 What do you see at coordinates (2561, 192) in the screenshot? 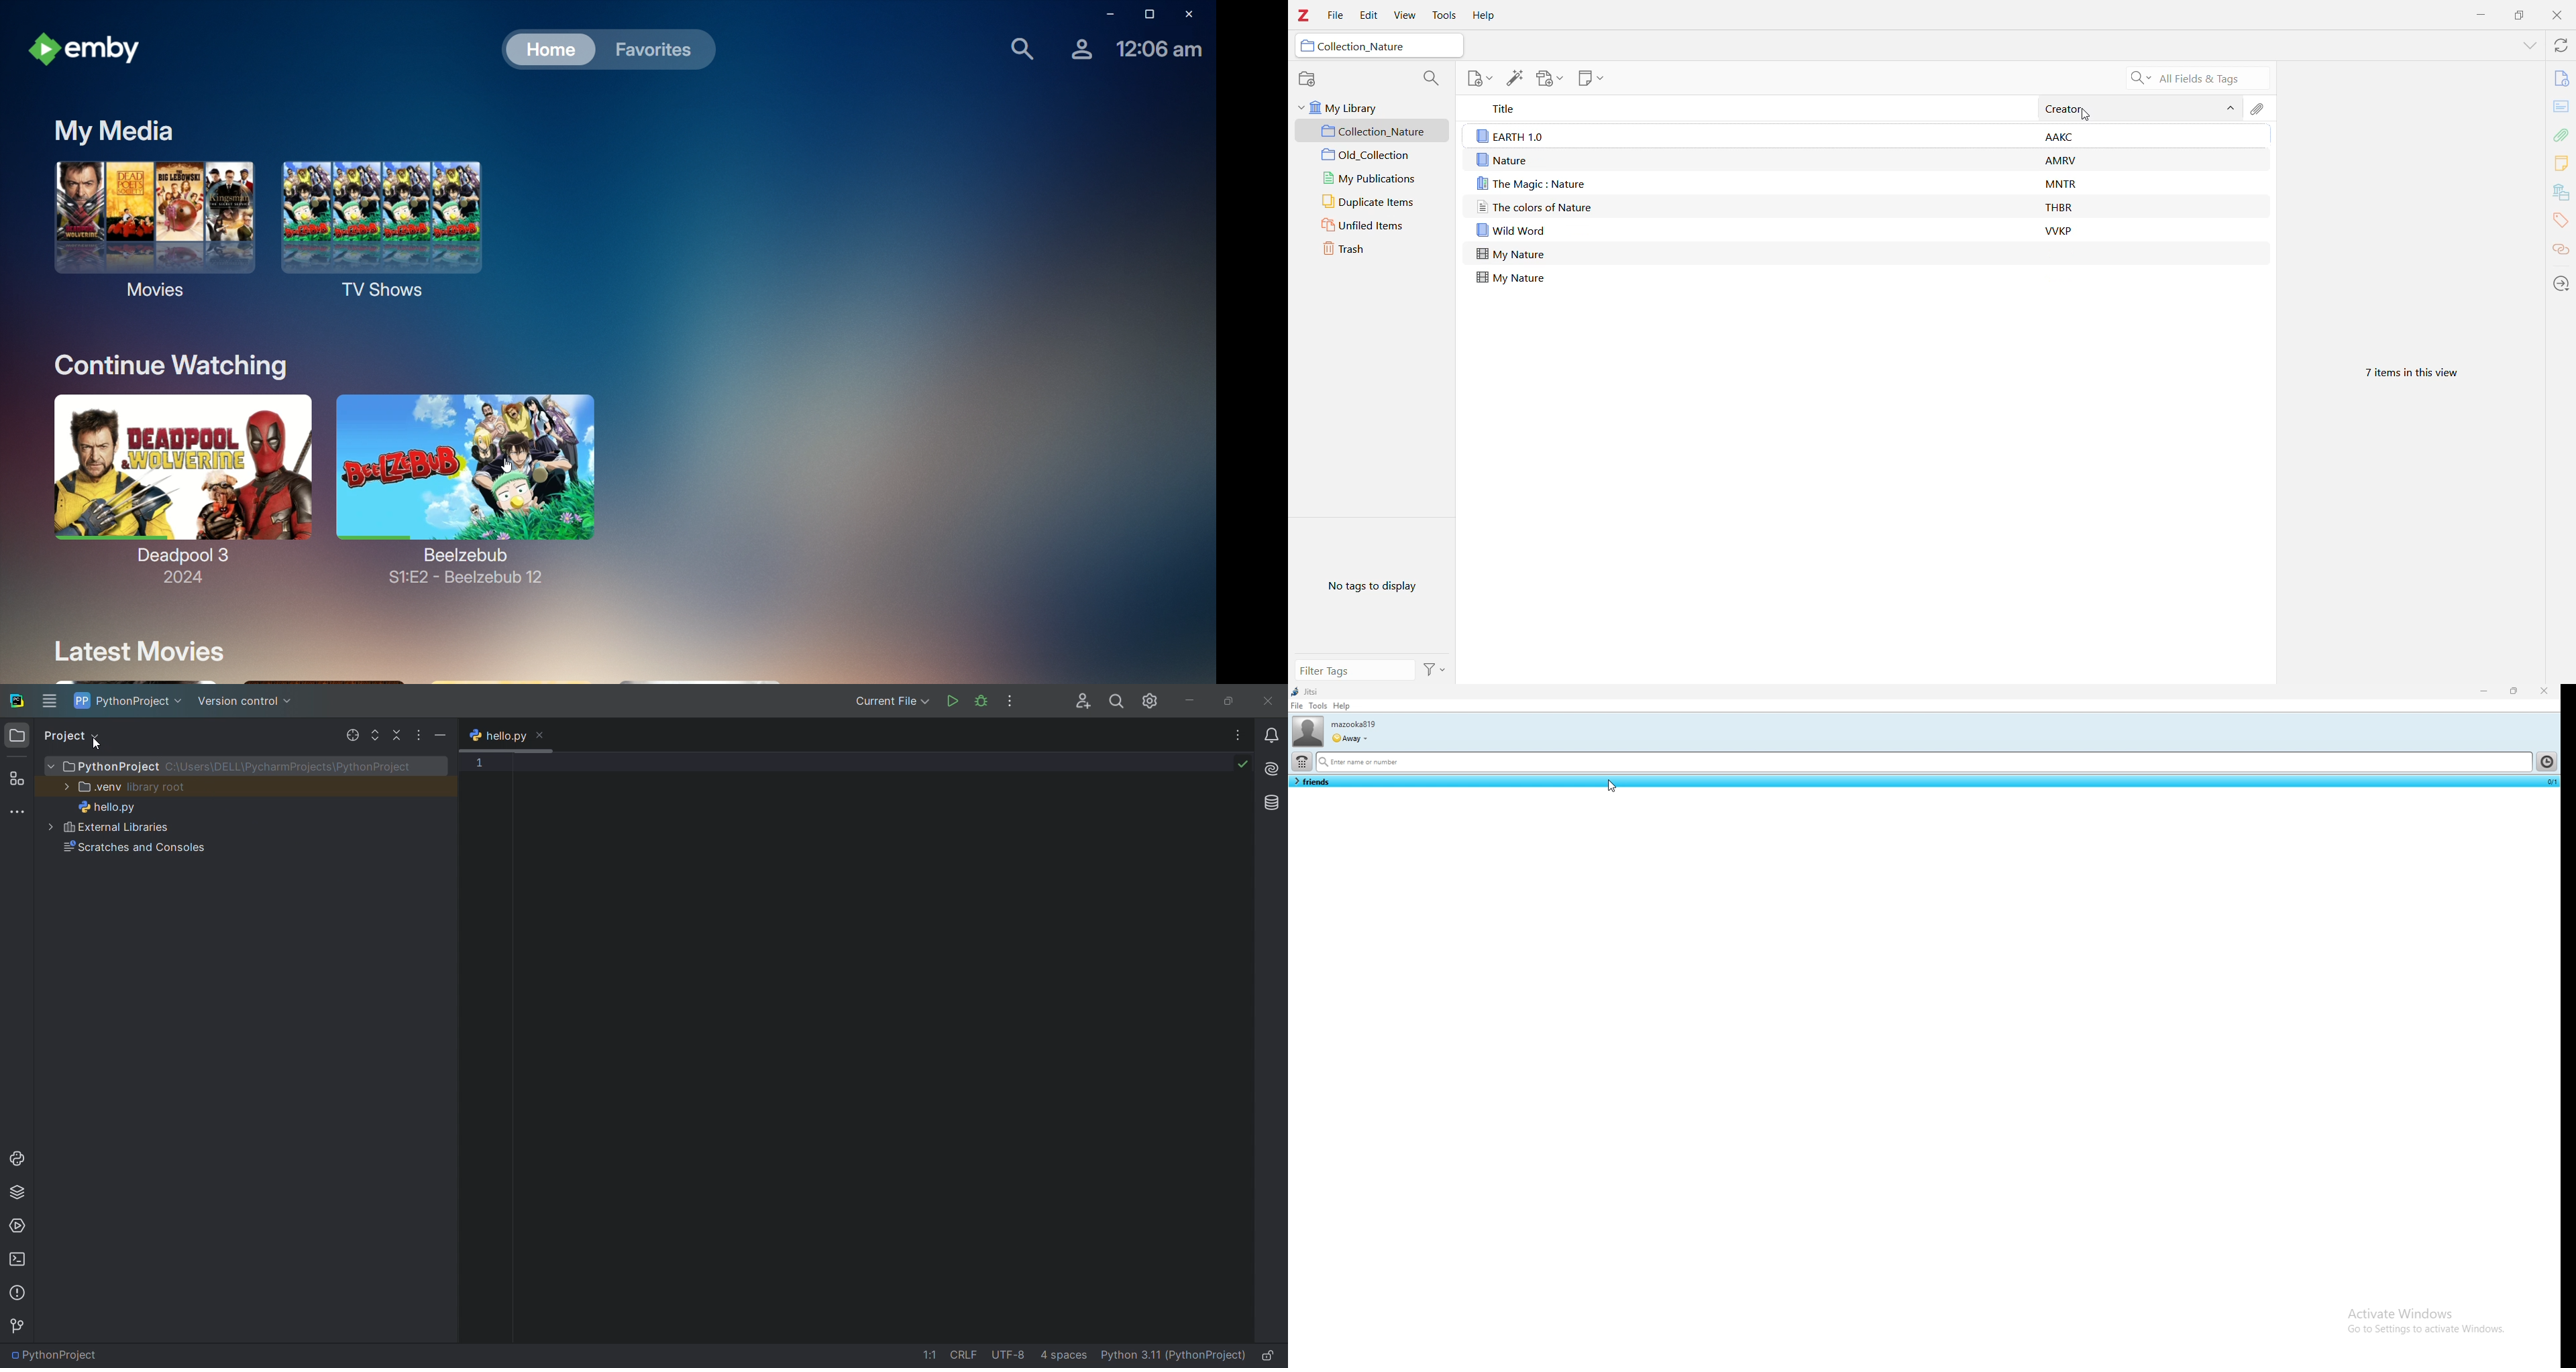
I see `Libraries and Collections` at bounding box center [2561, 192].